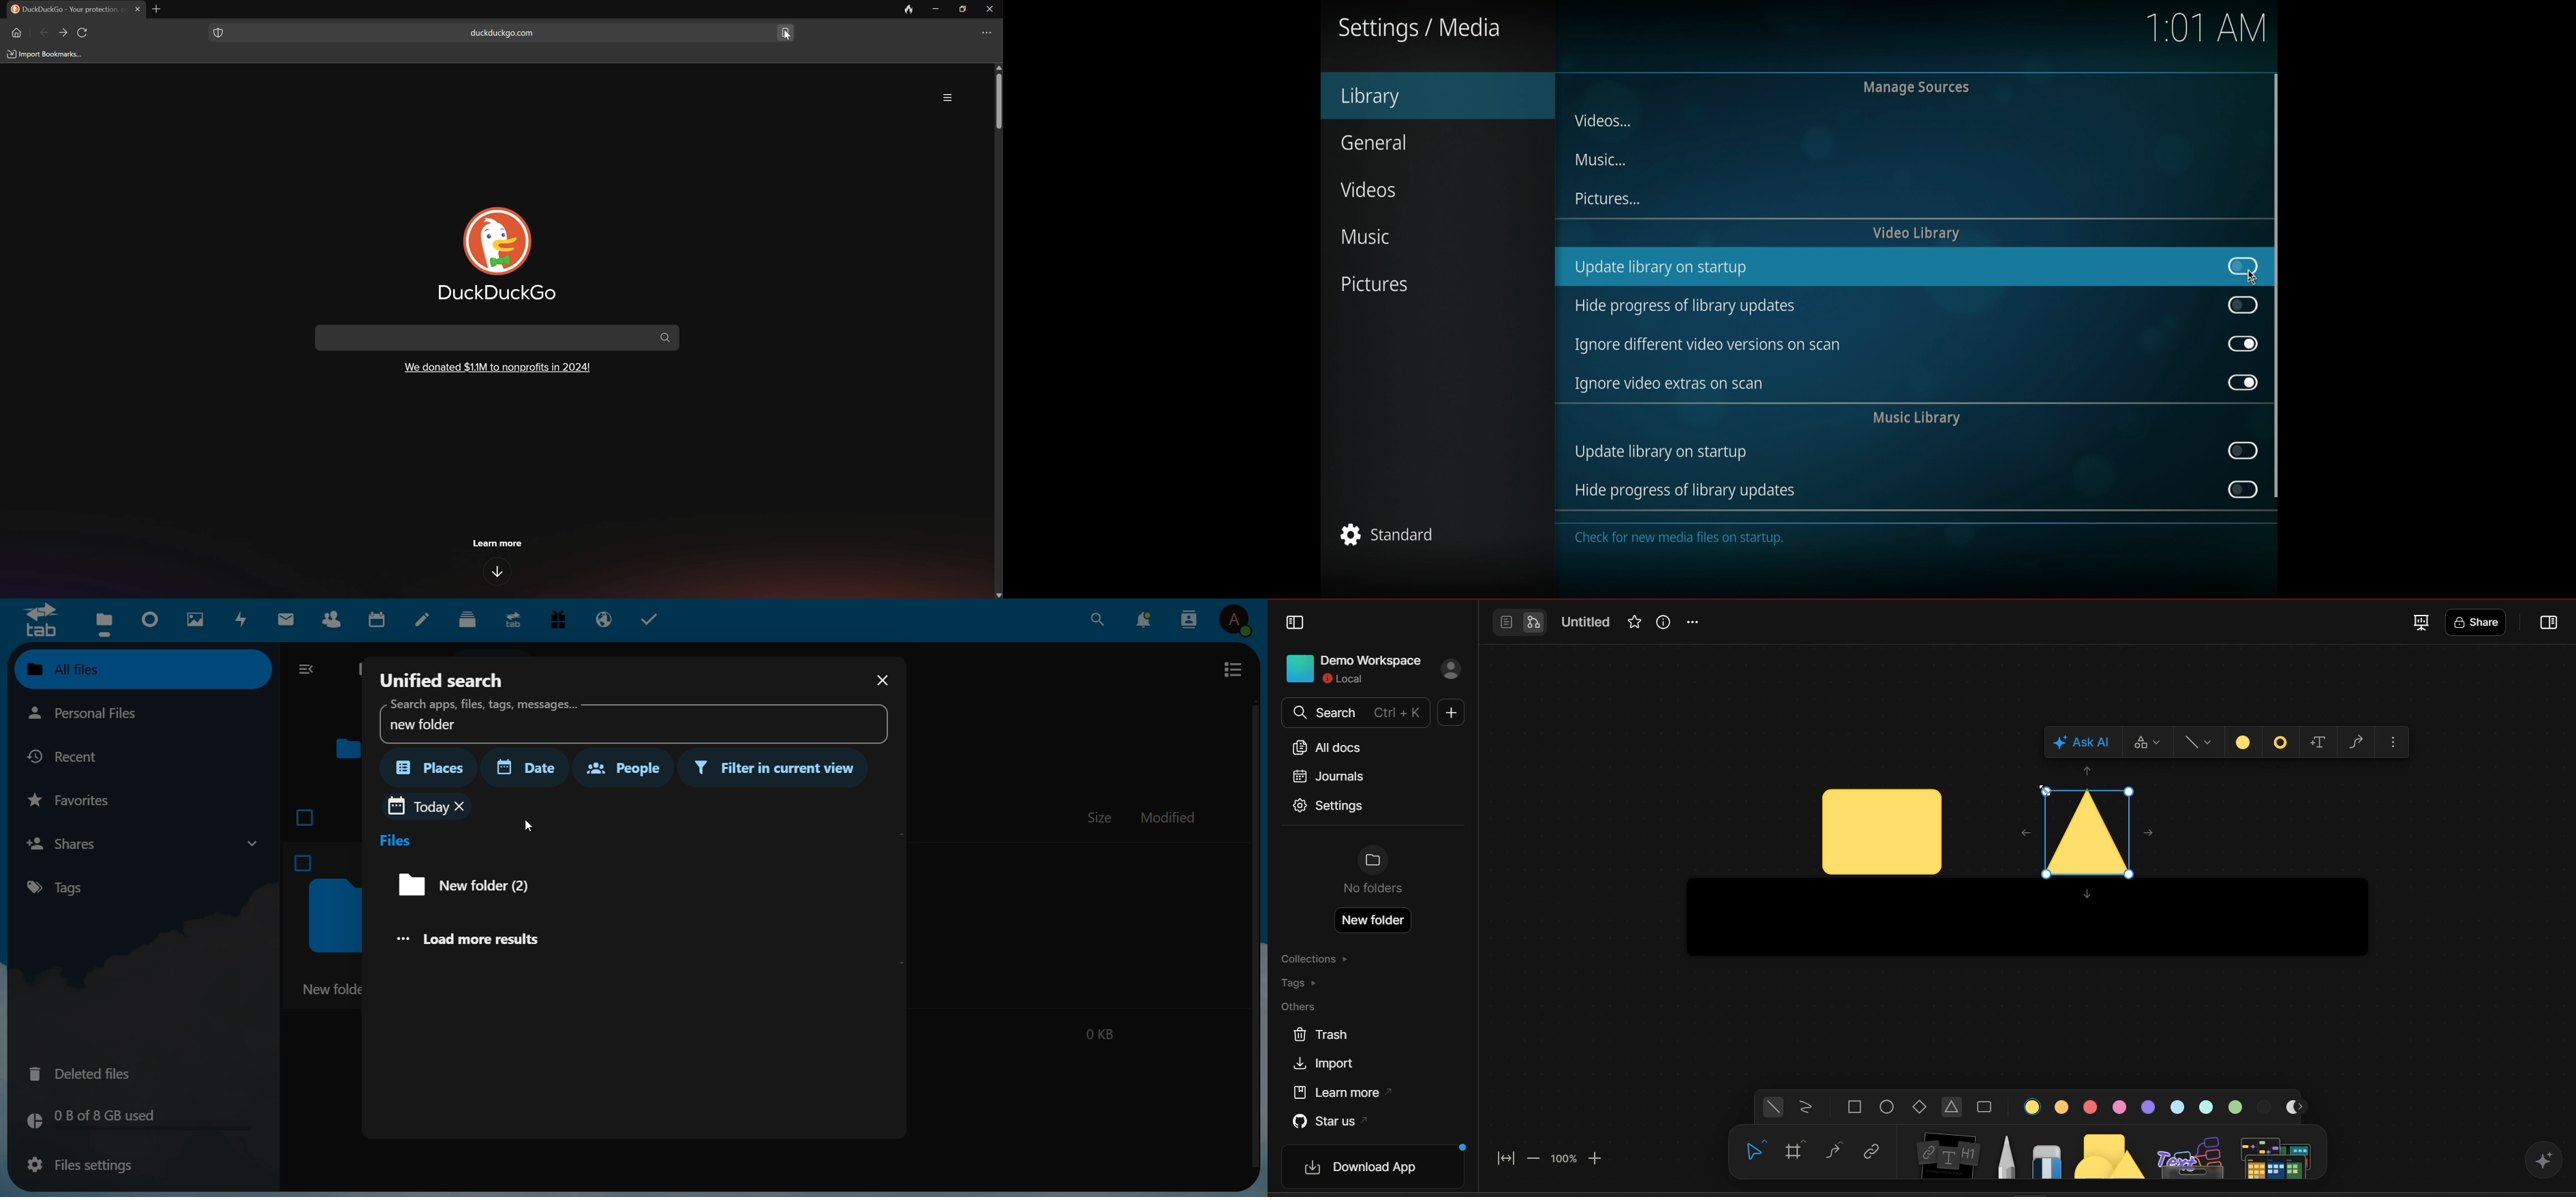 The height and width of the screenshot is (1204, 2576). I want to click on music library, so click(1917, 418).